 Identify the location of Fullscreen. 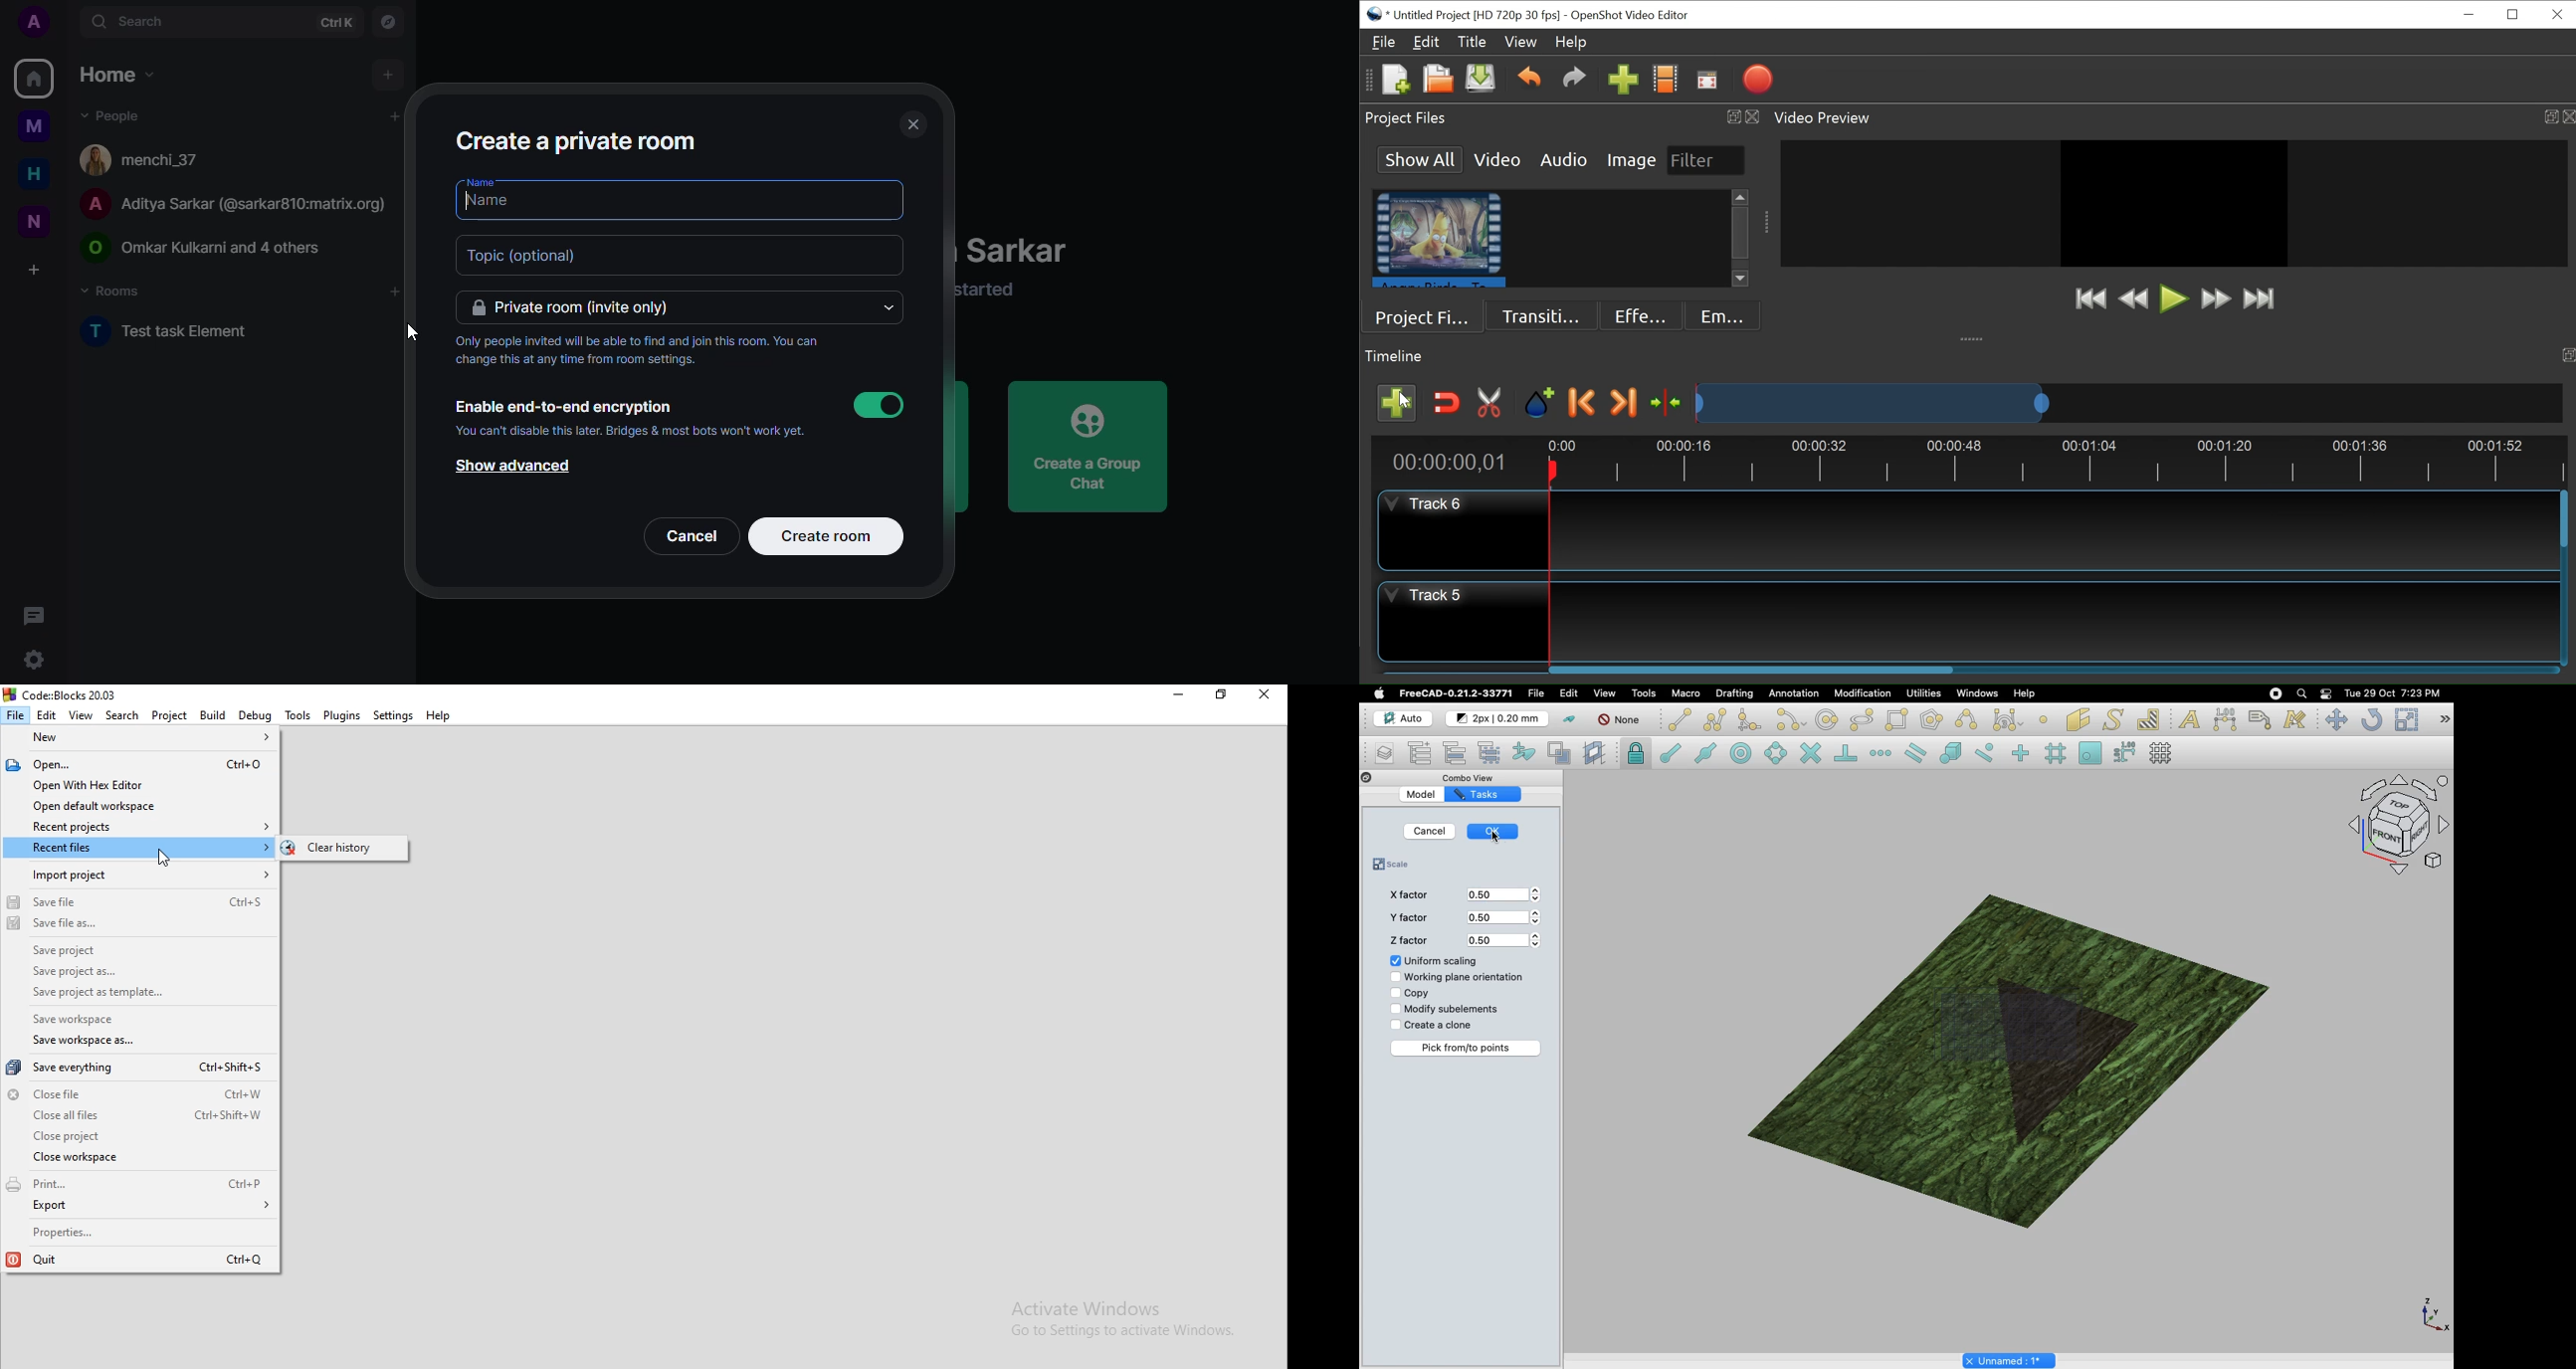
(1707, 79).